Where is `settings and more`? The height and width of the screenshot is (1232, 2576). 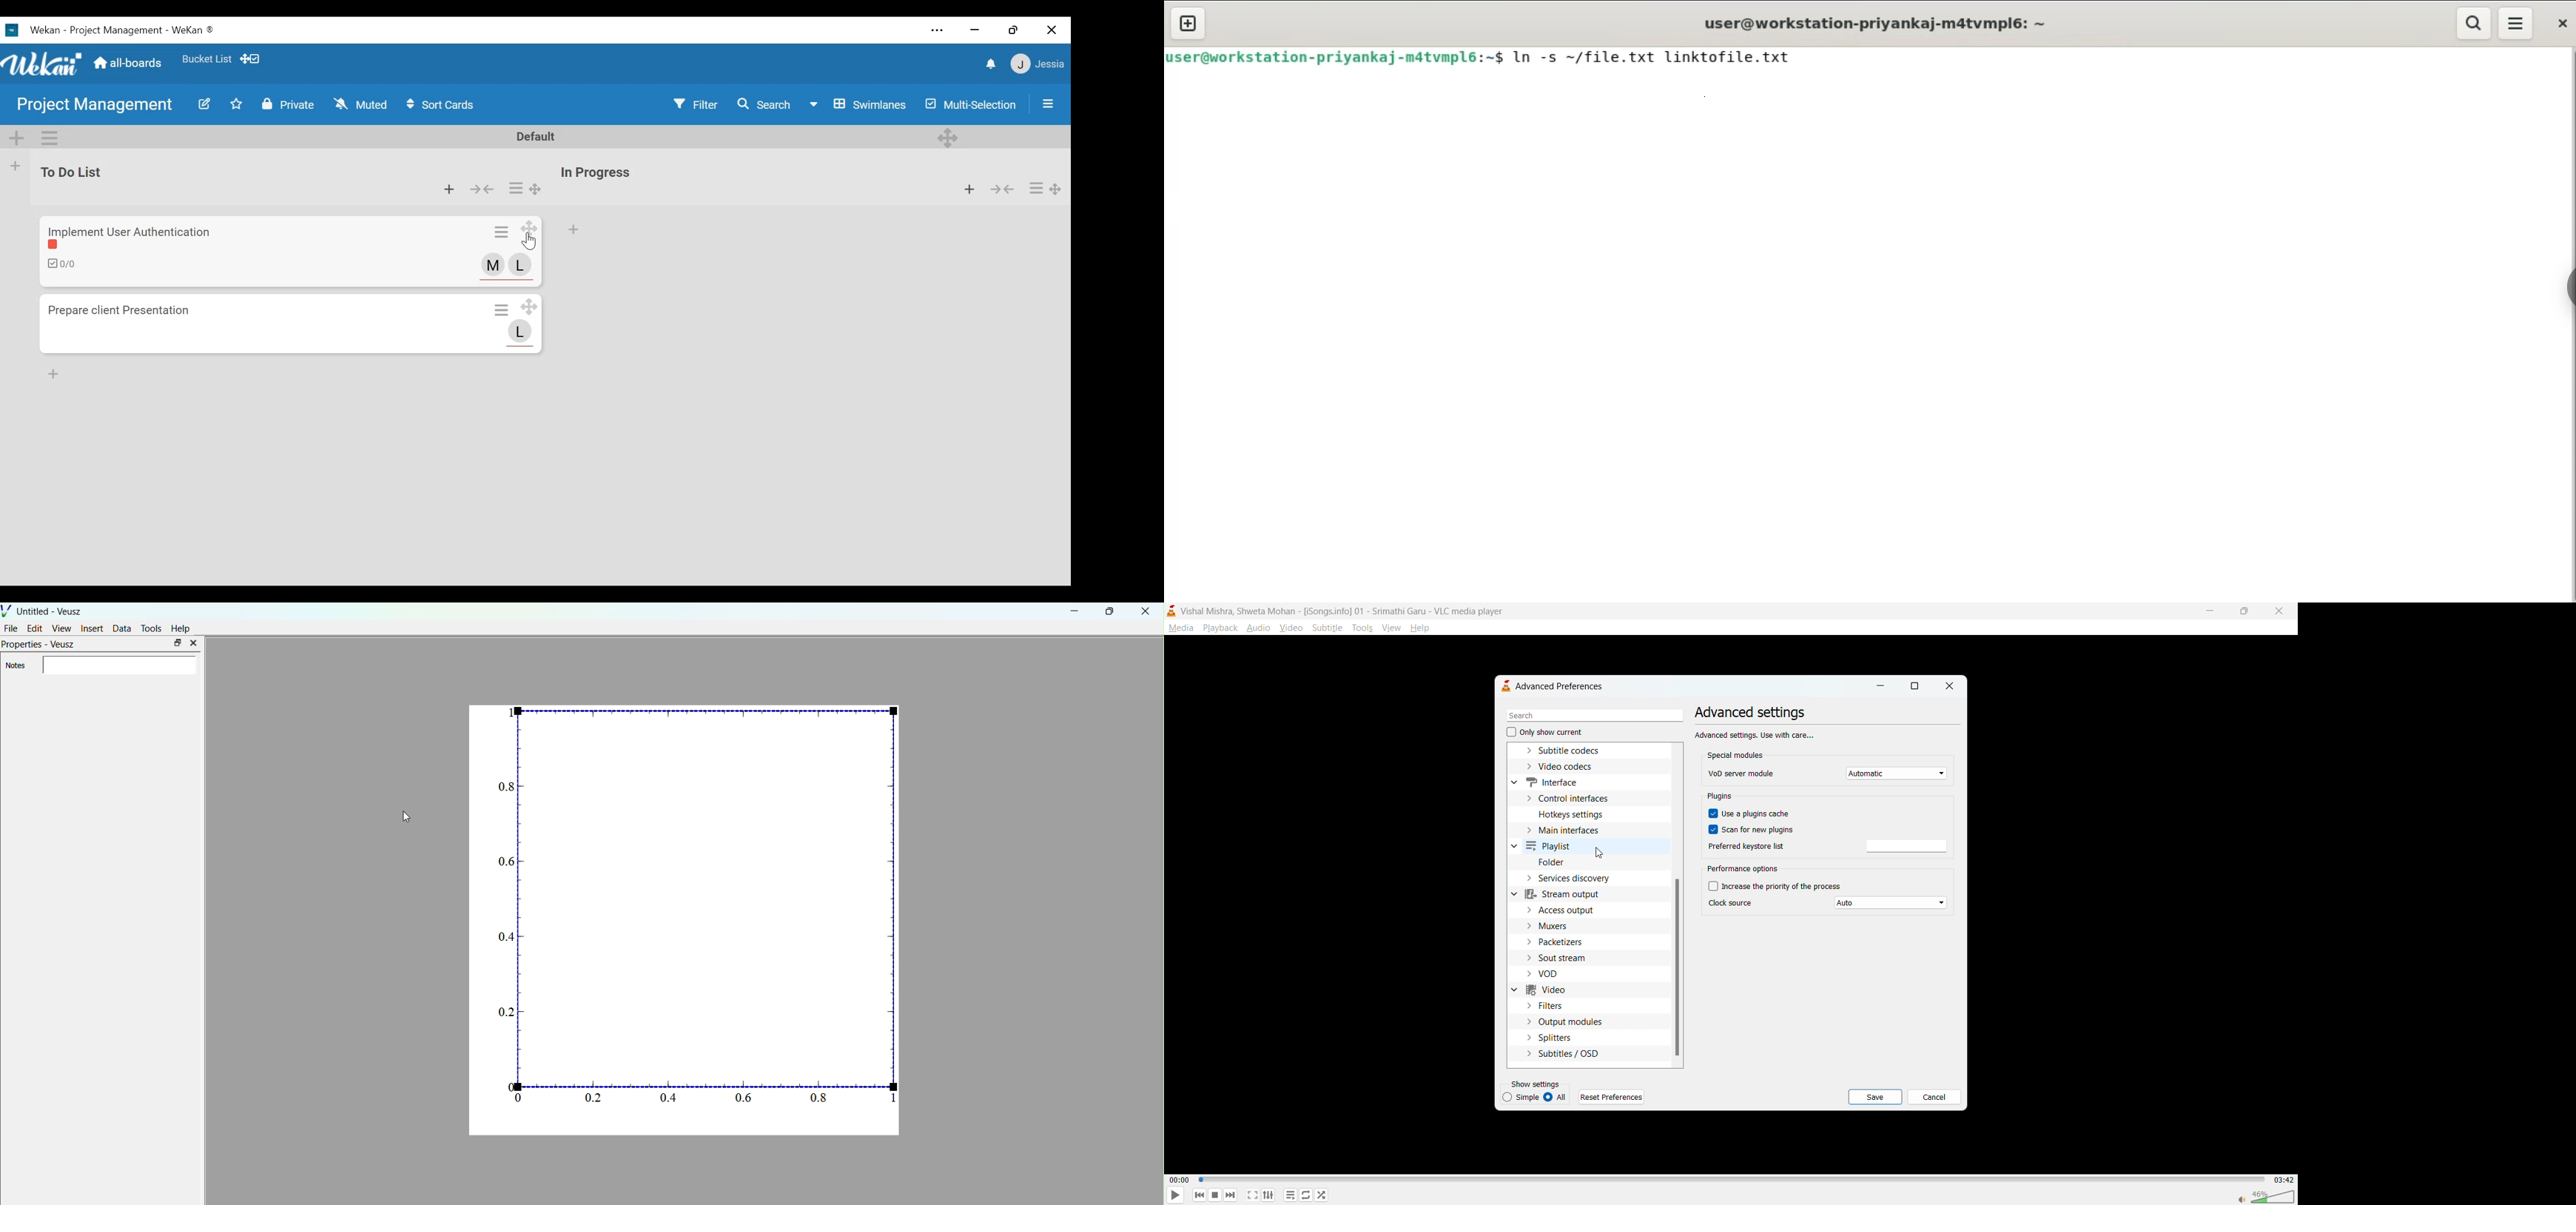
settings and more is located at coordinates (936, 30).